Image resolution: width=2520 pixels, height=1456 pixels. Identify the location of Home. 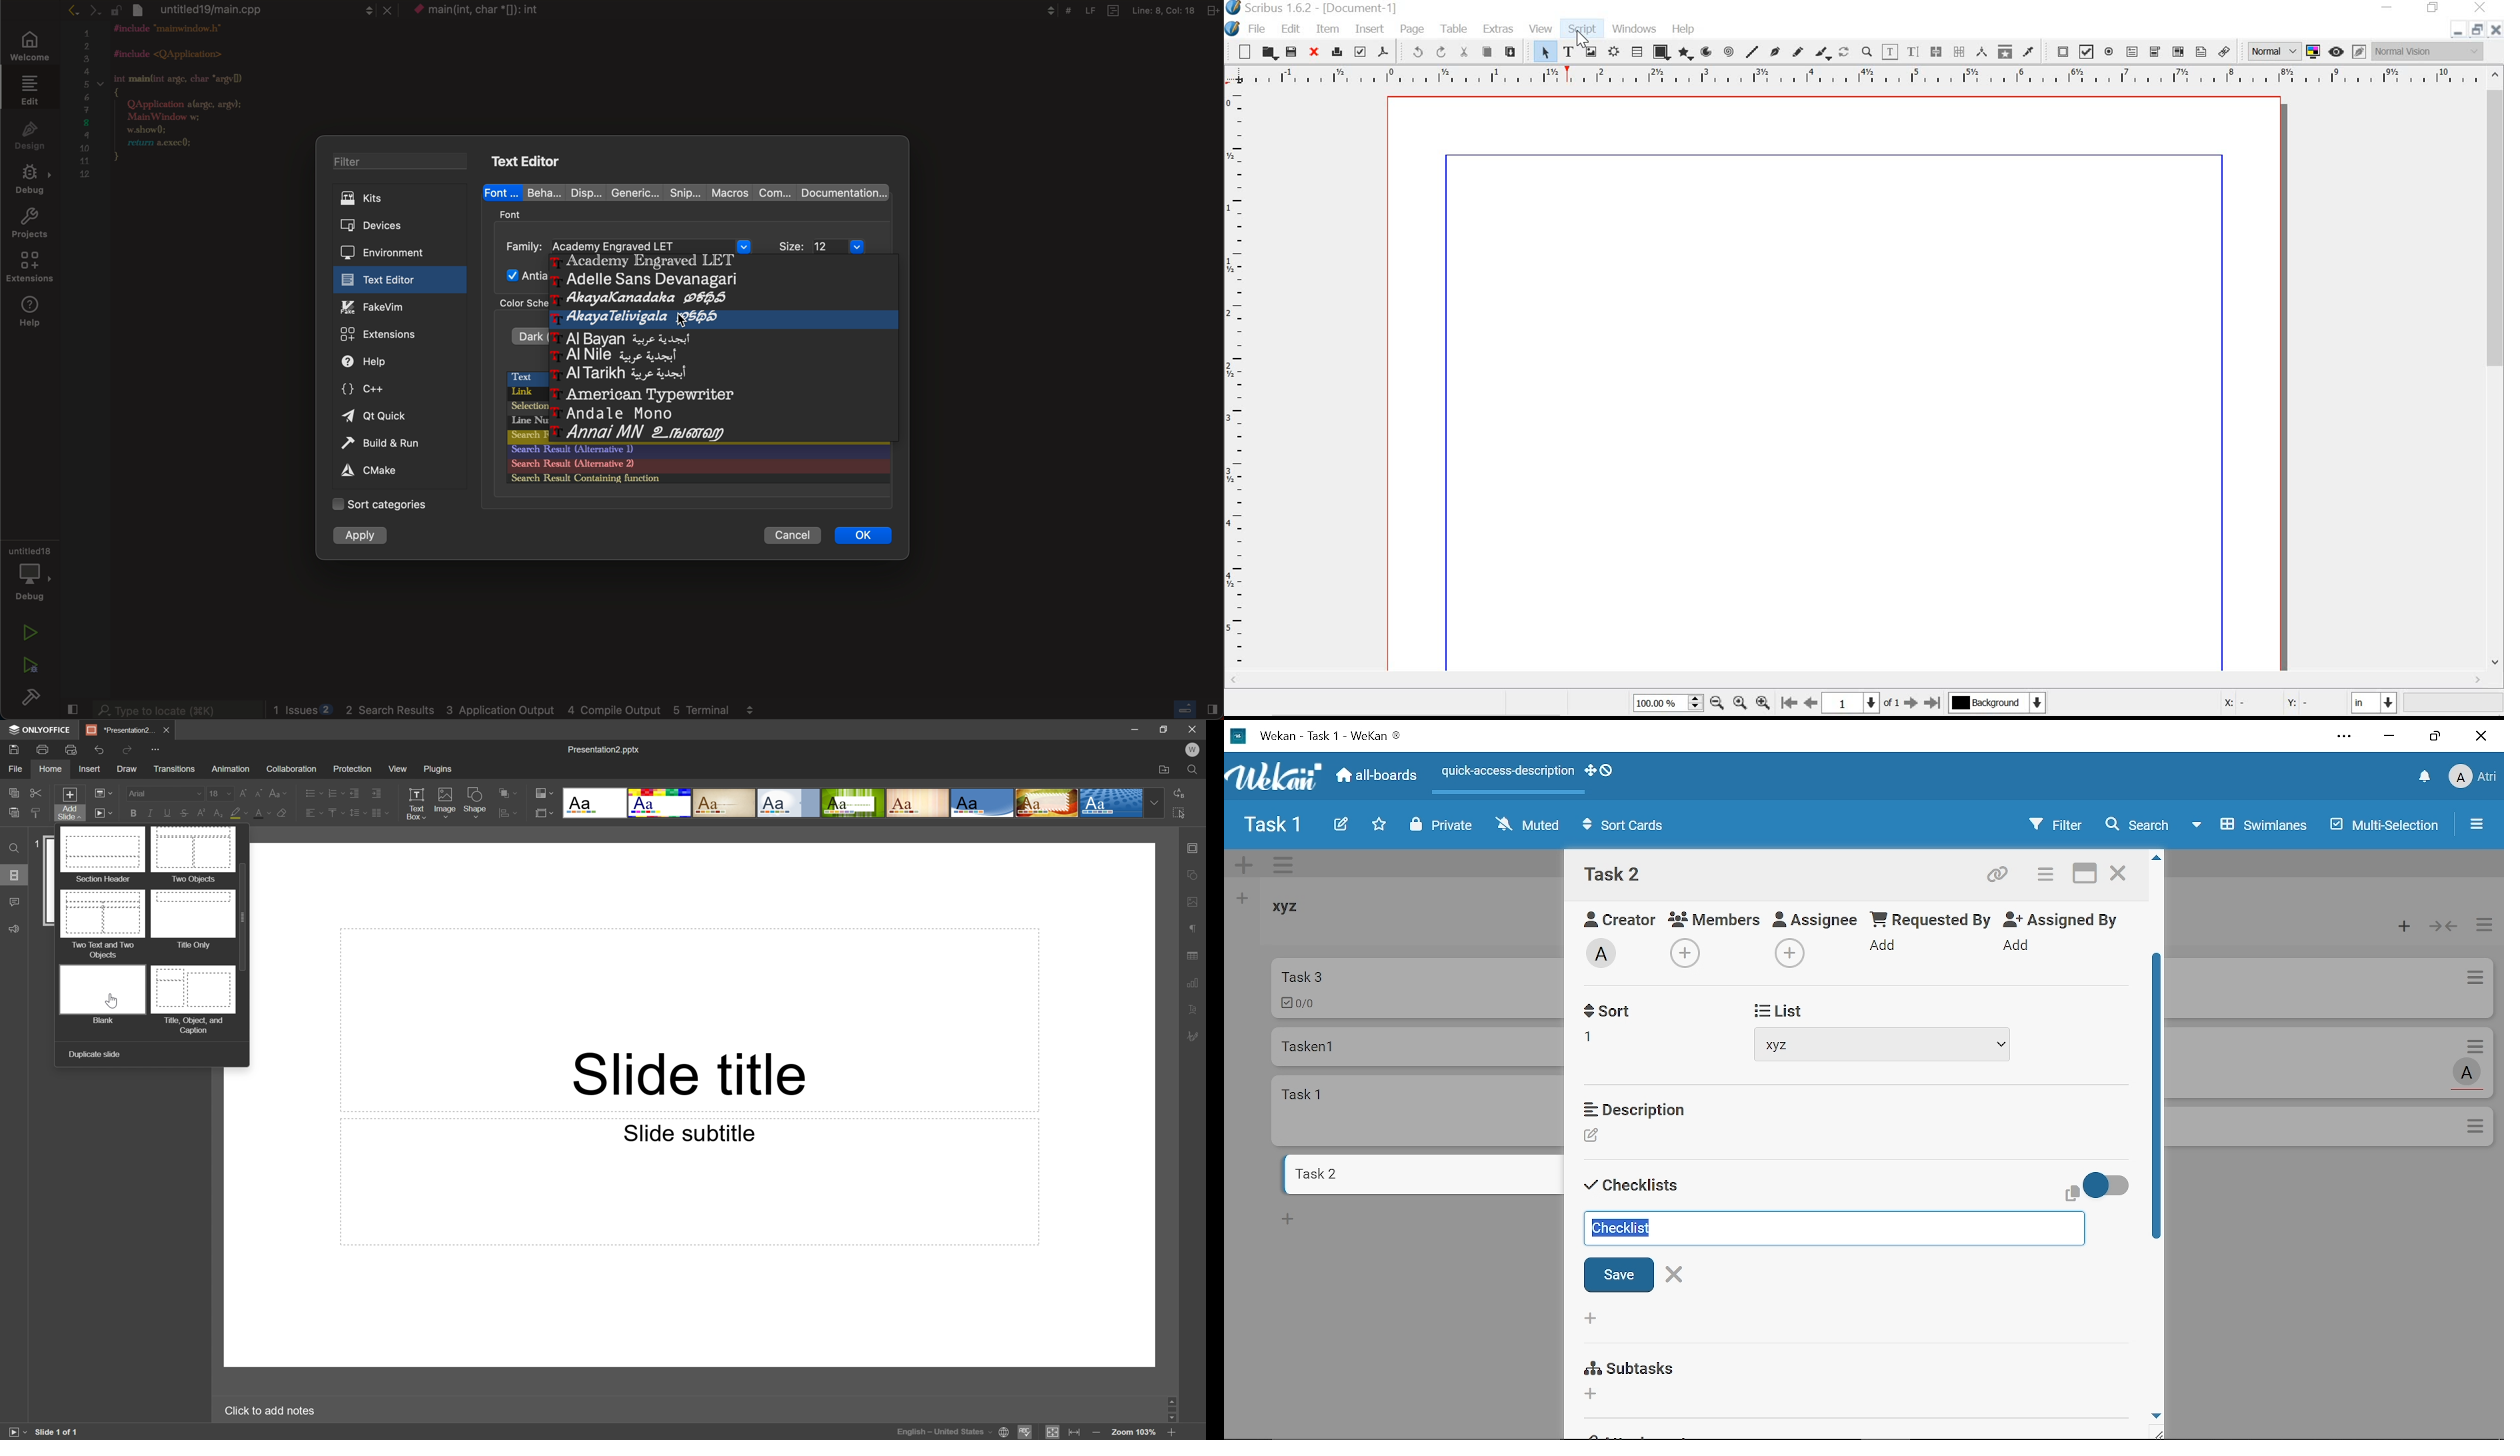
(52, 770).